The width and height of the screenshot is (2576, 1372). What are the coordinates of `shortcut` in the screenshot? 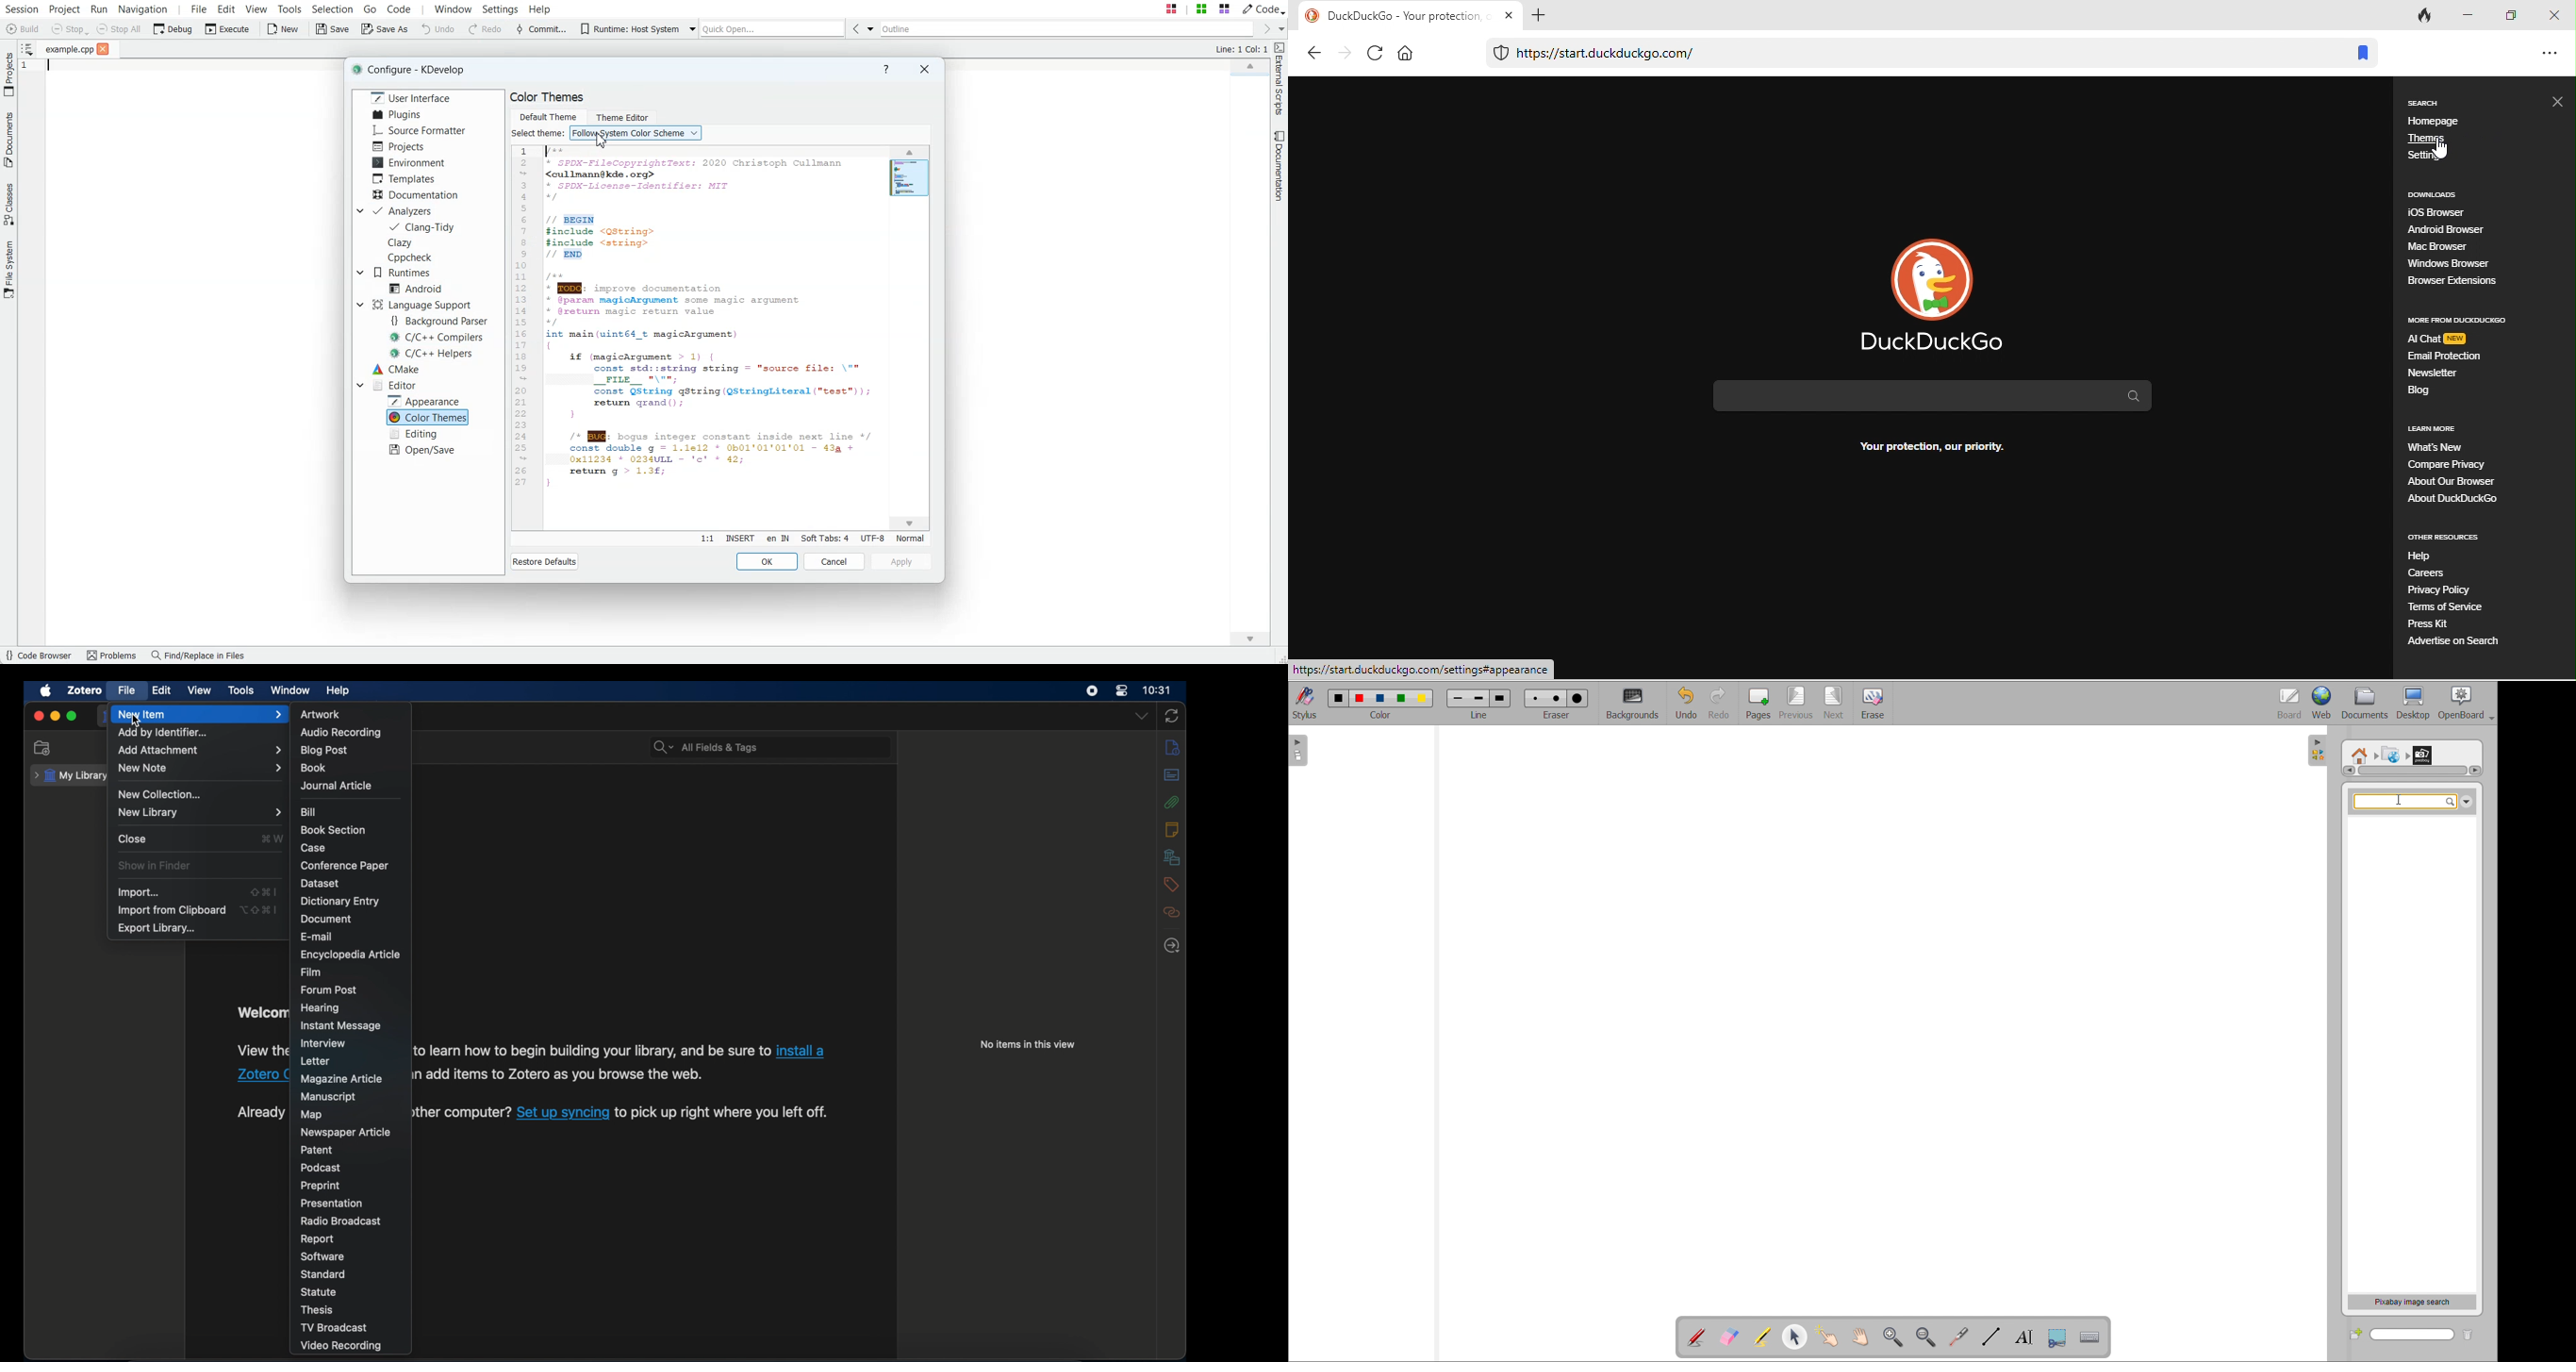 It's located at (263, 892).